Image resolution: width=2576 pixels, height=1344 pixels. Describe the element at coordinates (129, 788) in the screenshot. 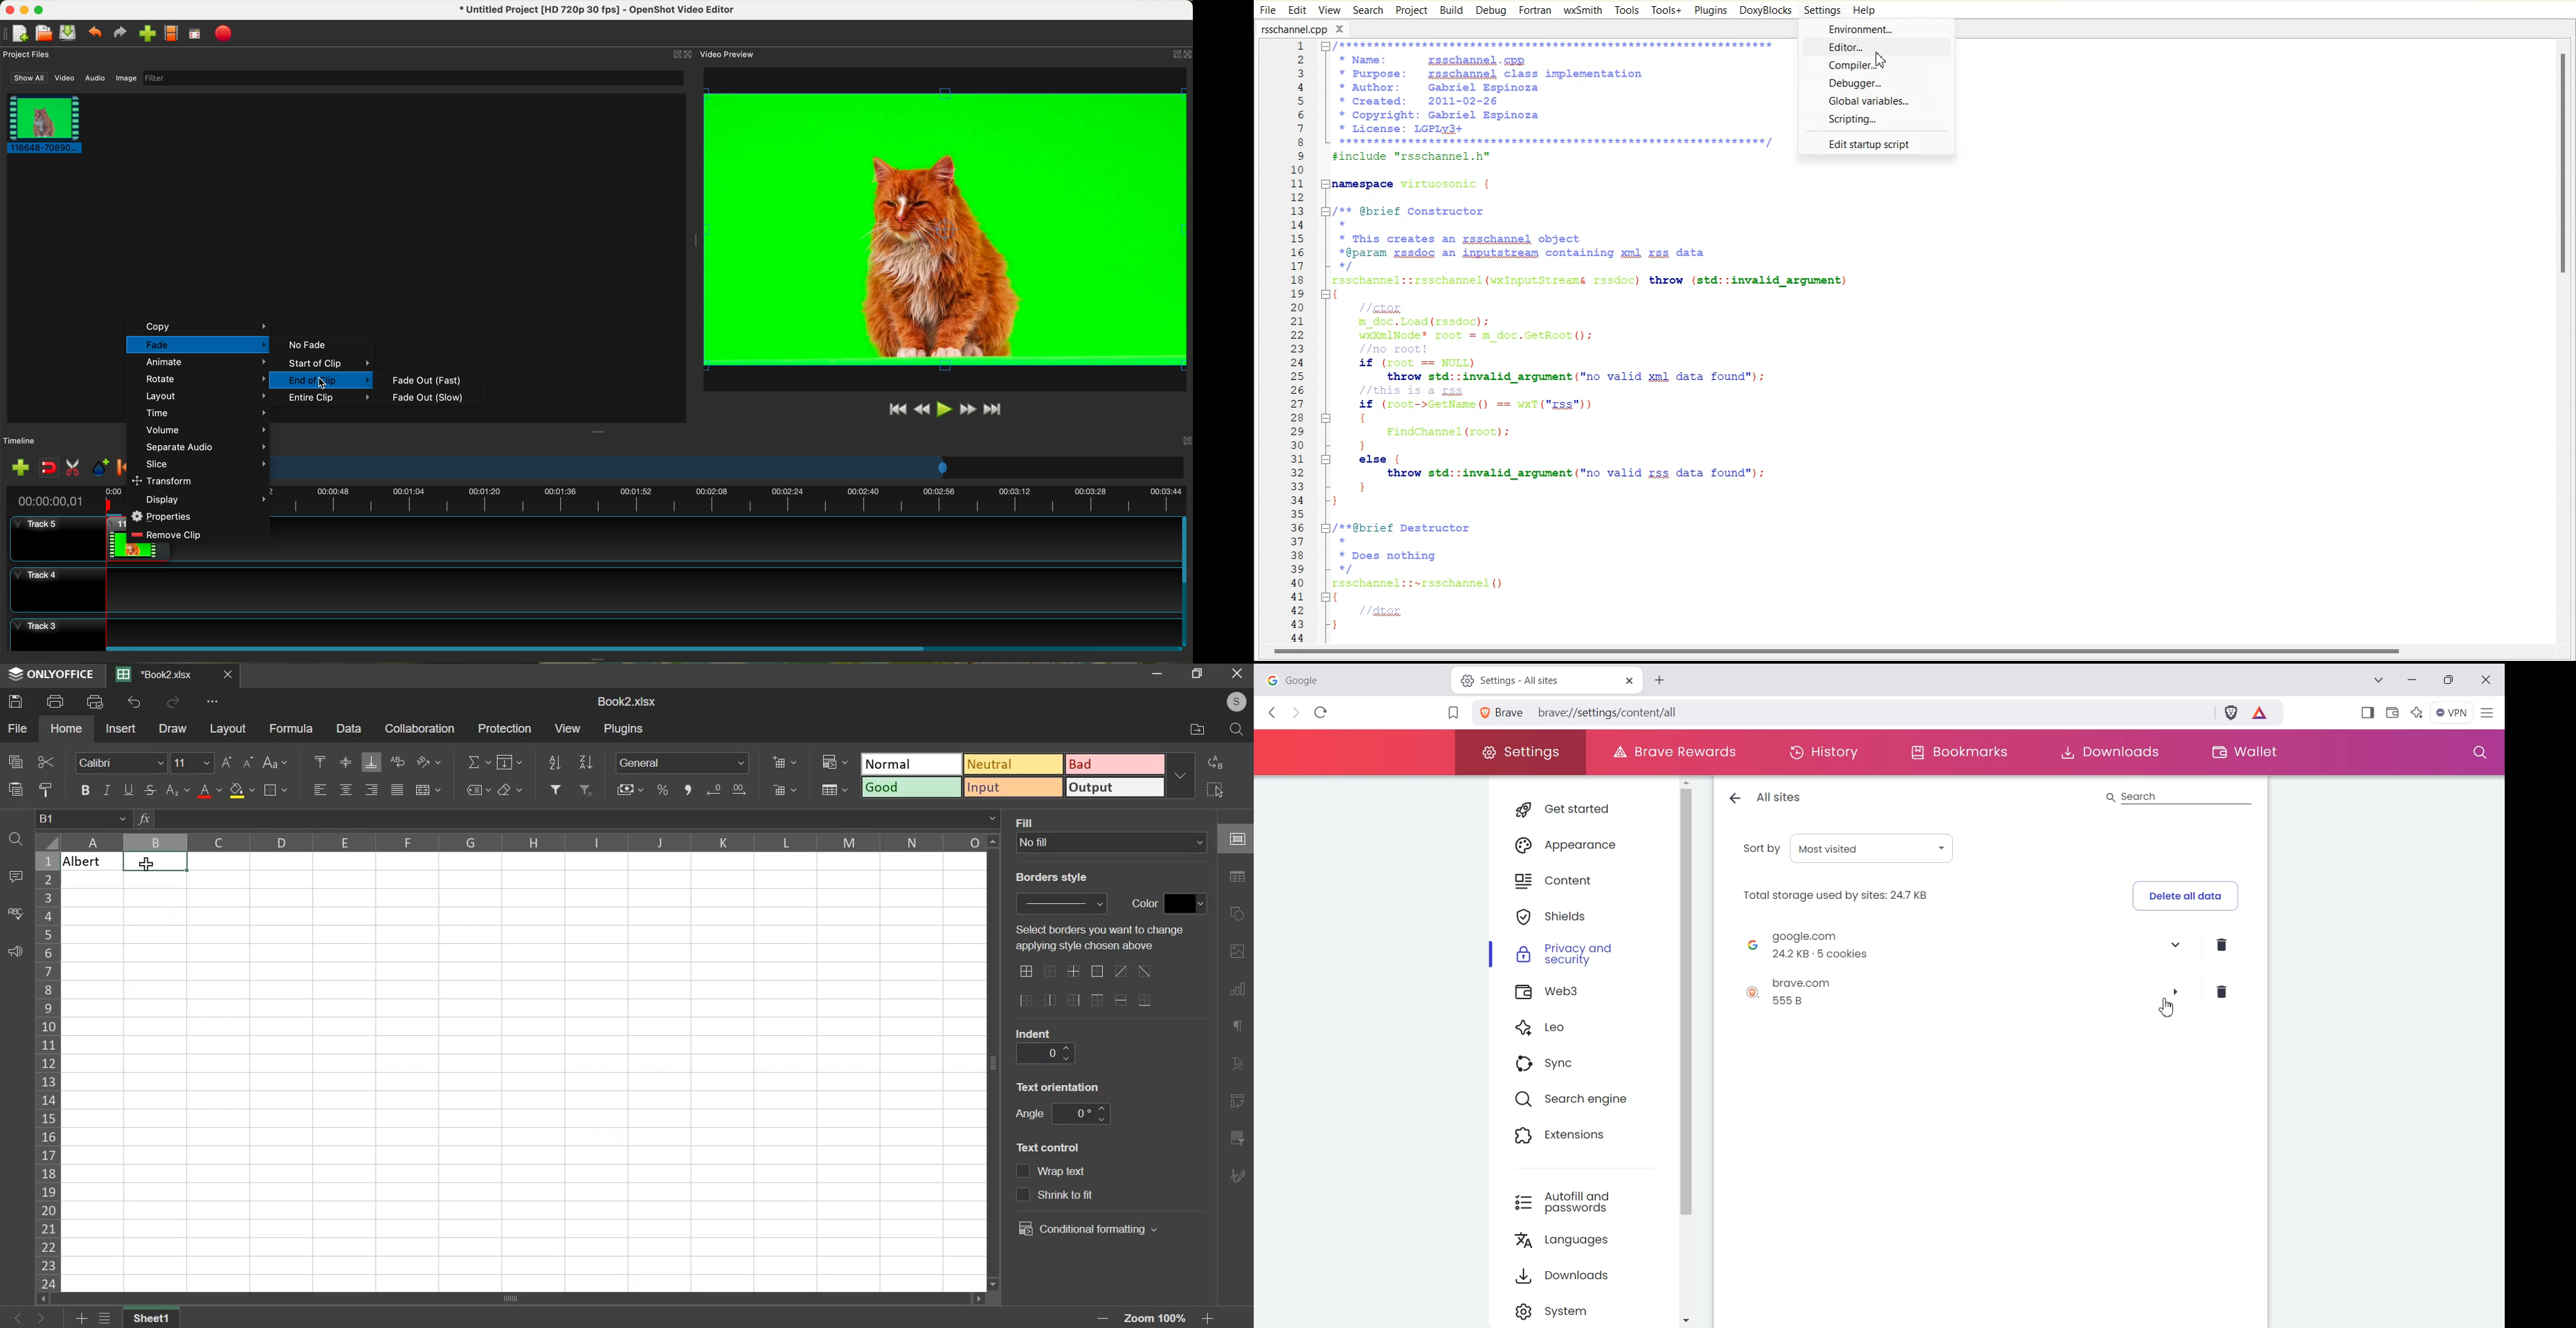

I see `underline` at that location.